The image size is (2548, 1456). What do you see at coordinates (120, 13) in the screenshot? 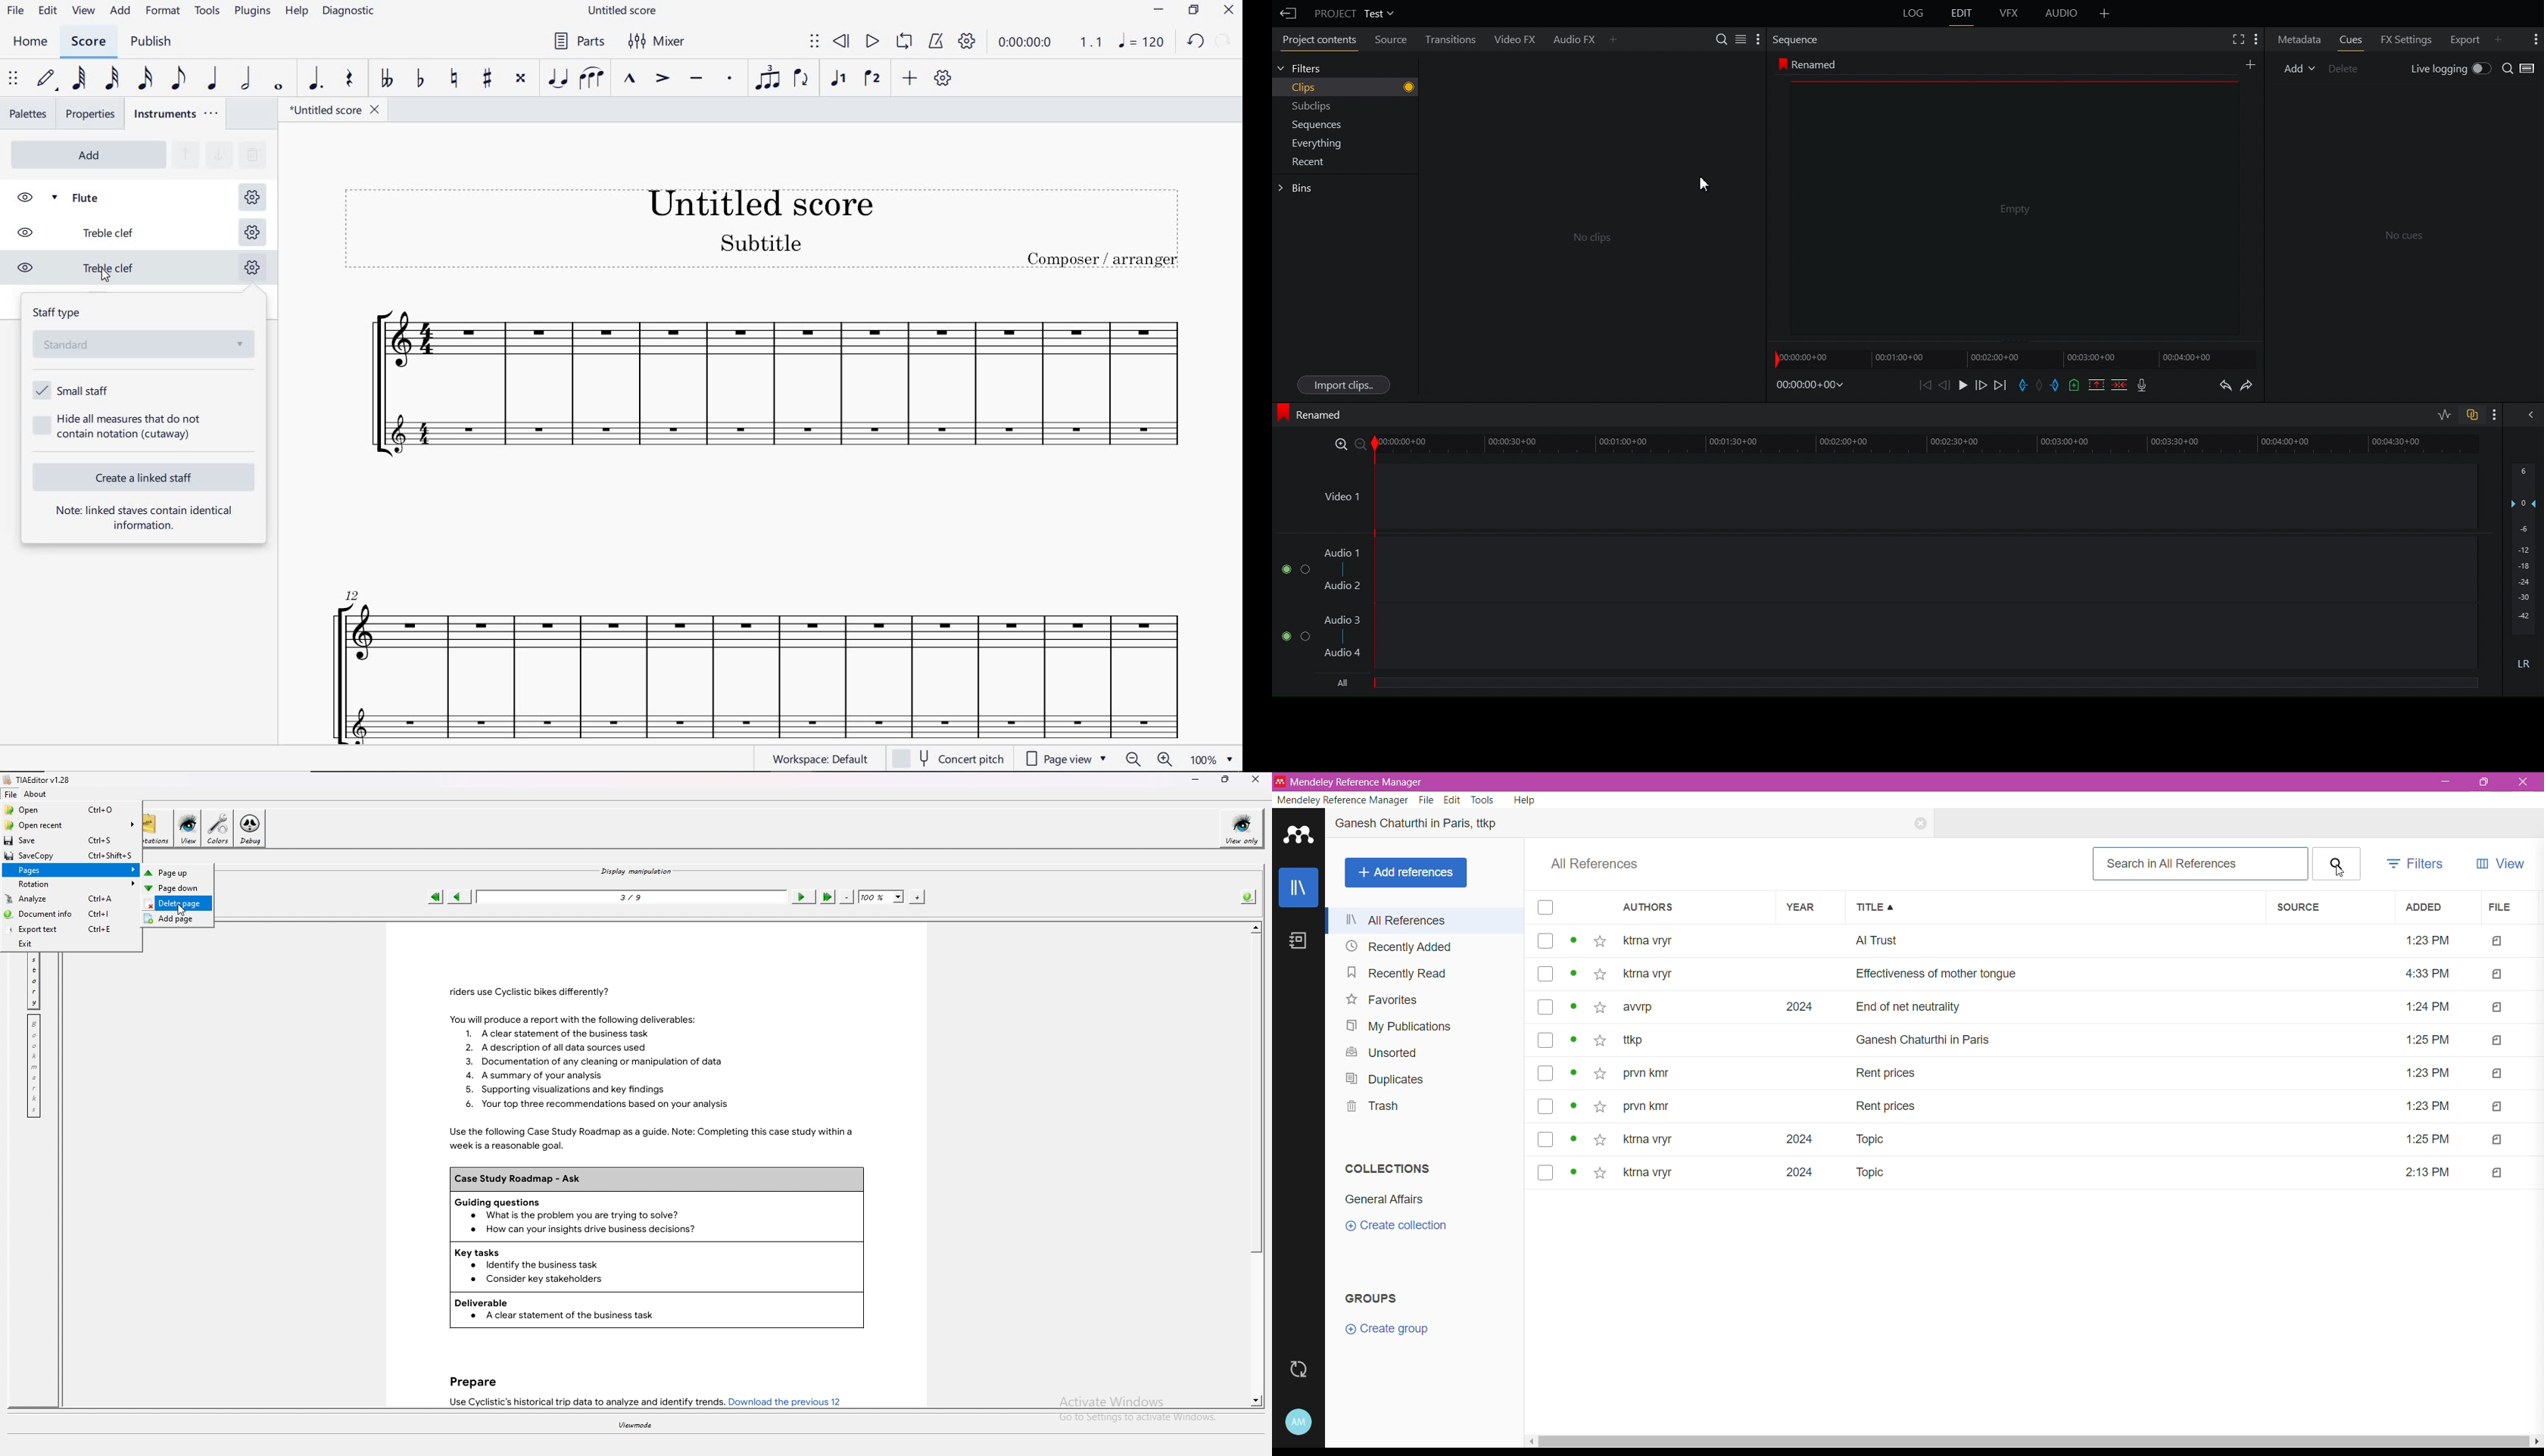
I see `ADD` at bounding box center [120, 13].